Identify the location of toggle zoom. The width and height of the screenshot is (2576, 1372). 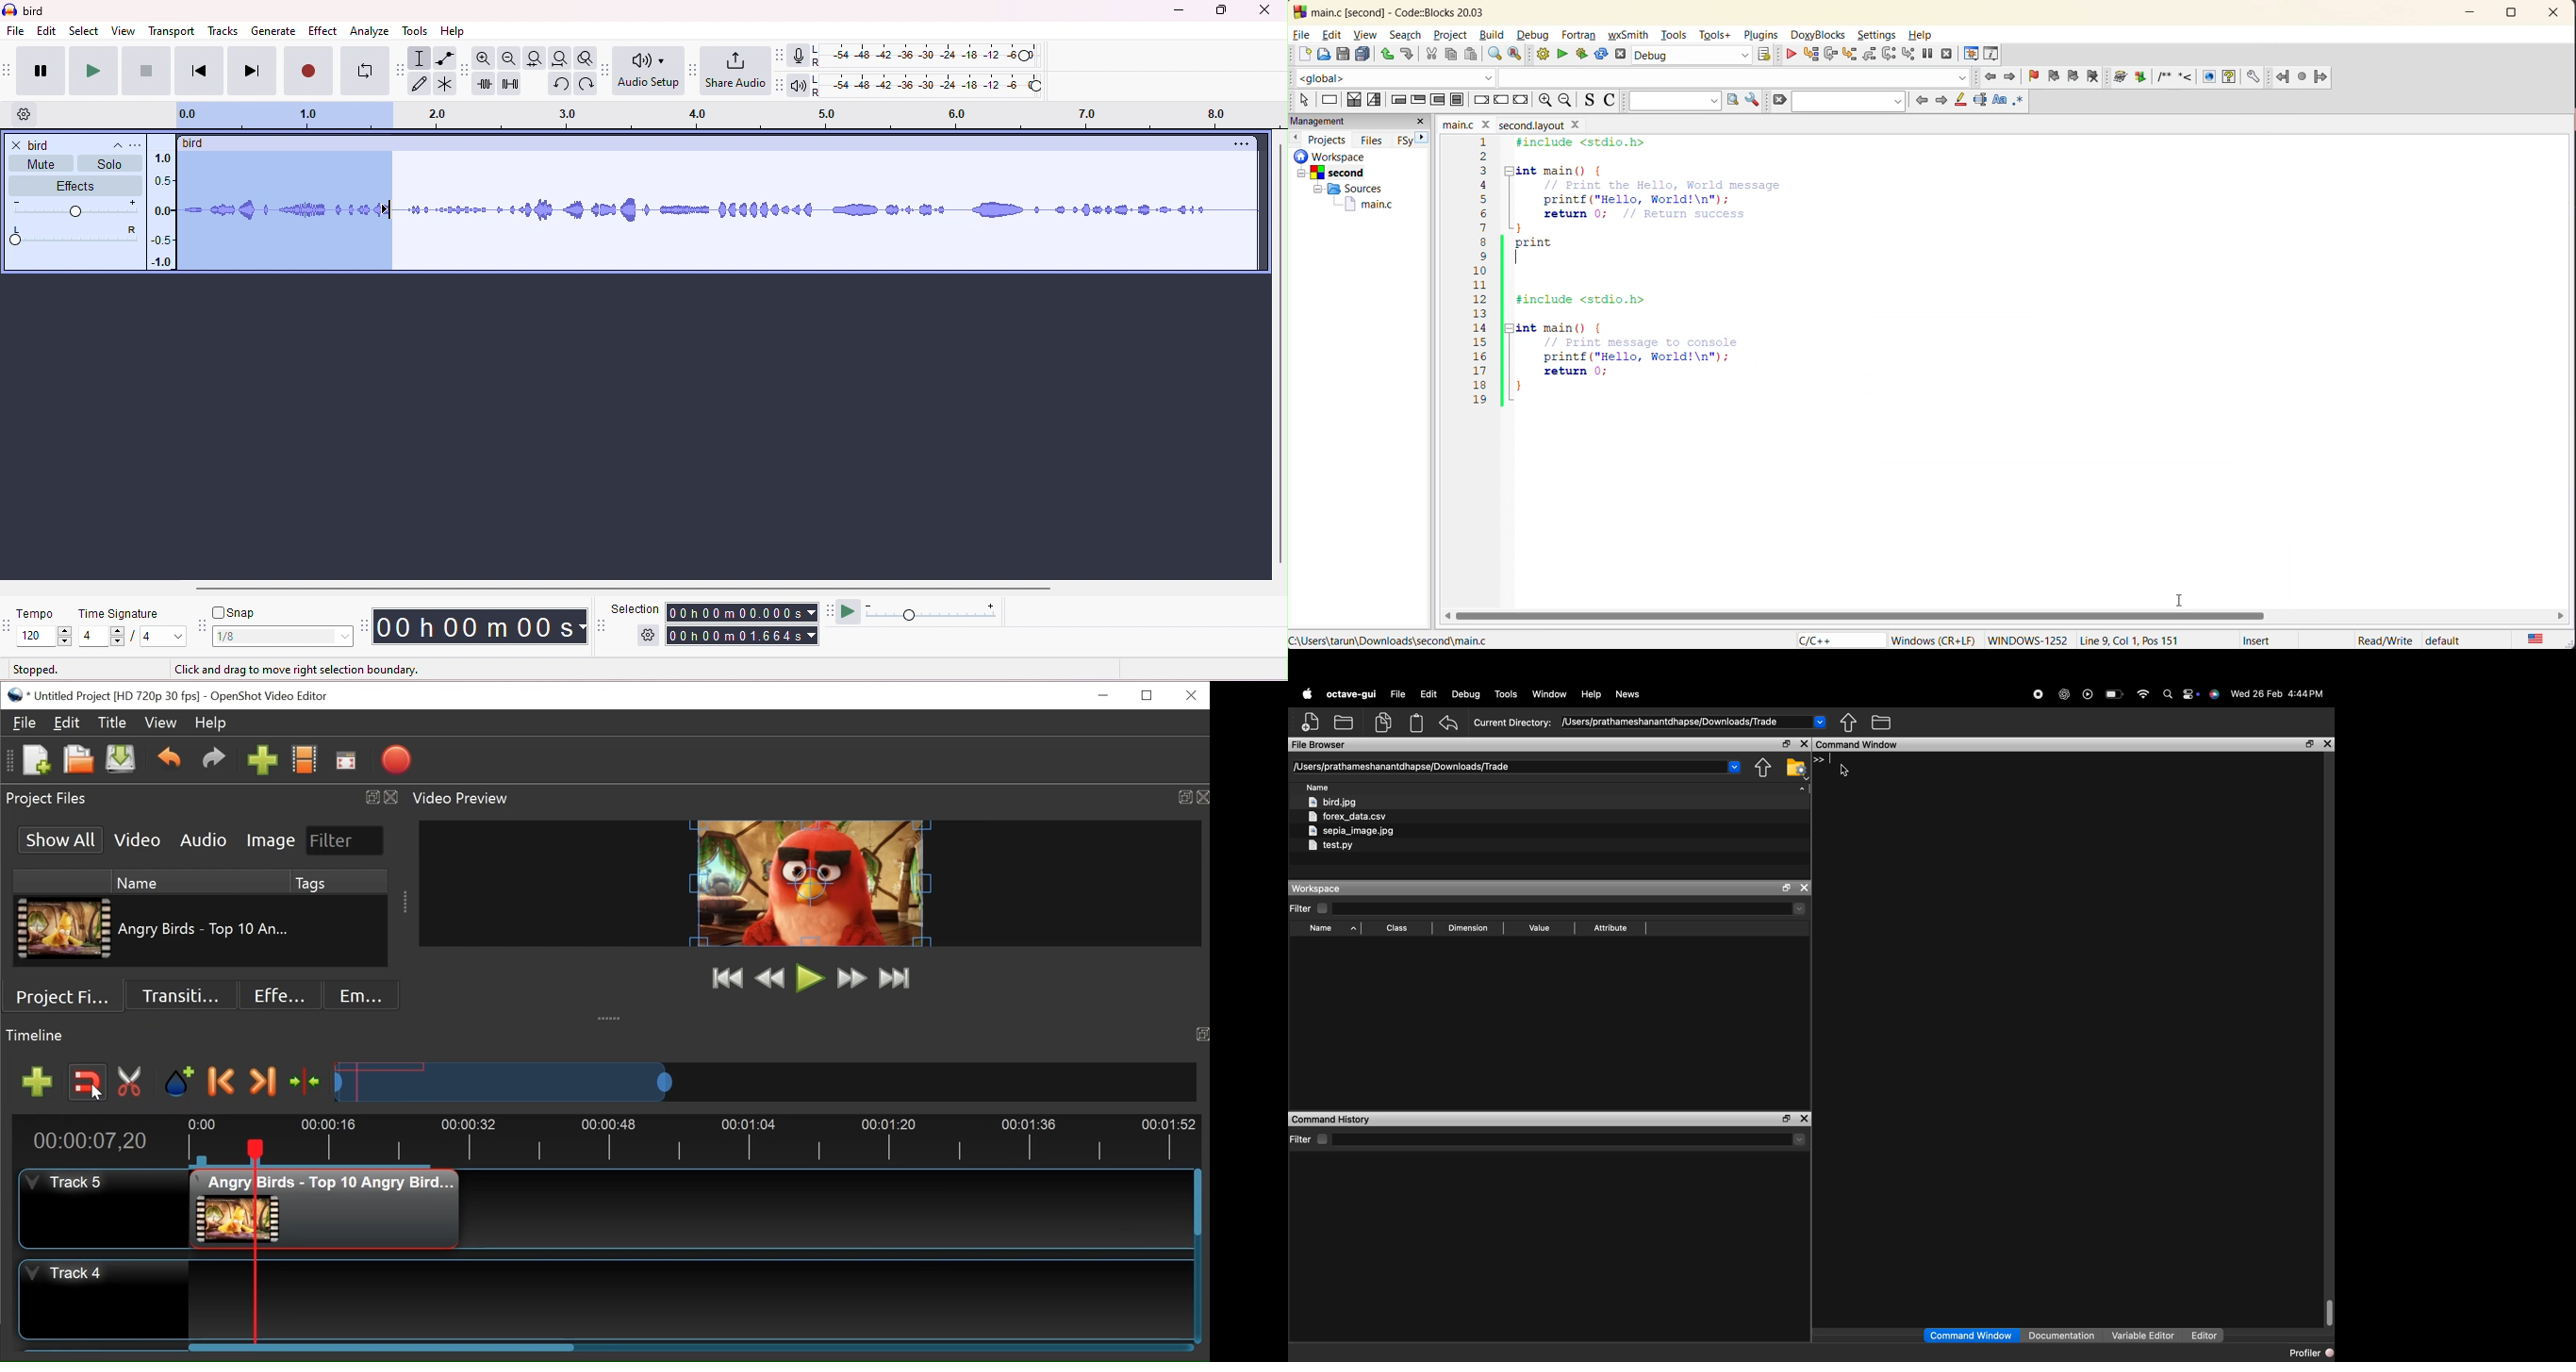
(586, 58).